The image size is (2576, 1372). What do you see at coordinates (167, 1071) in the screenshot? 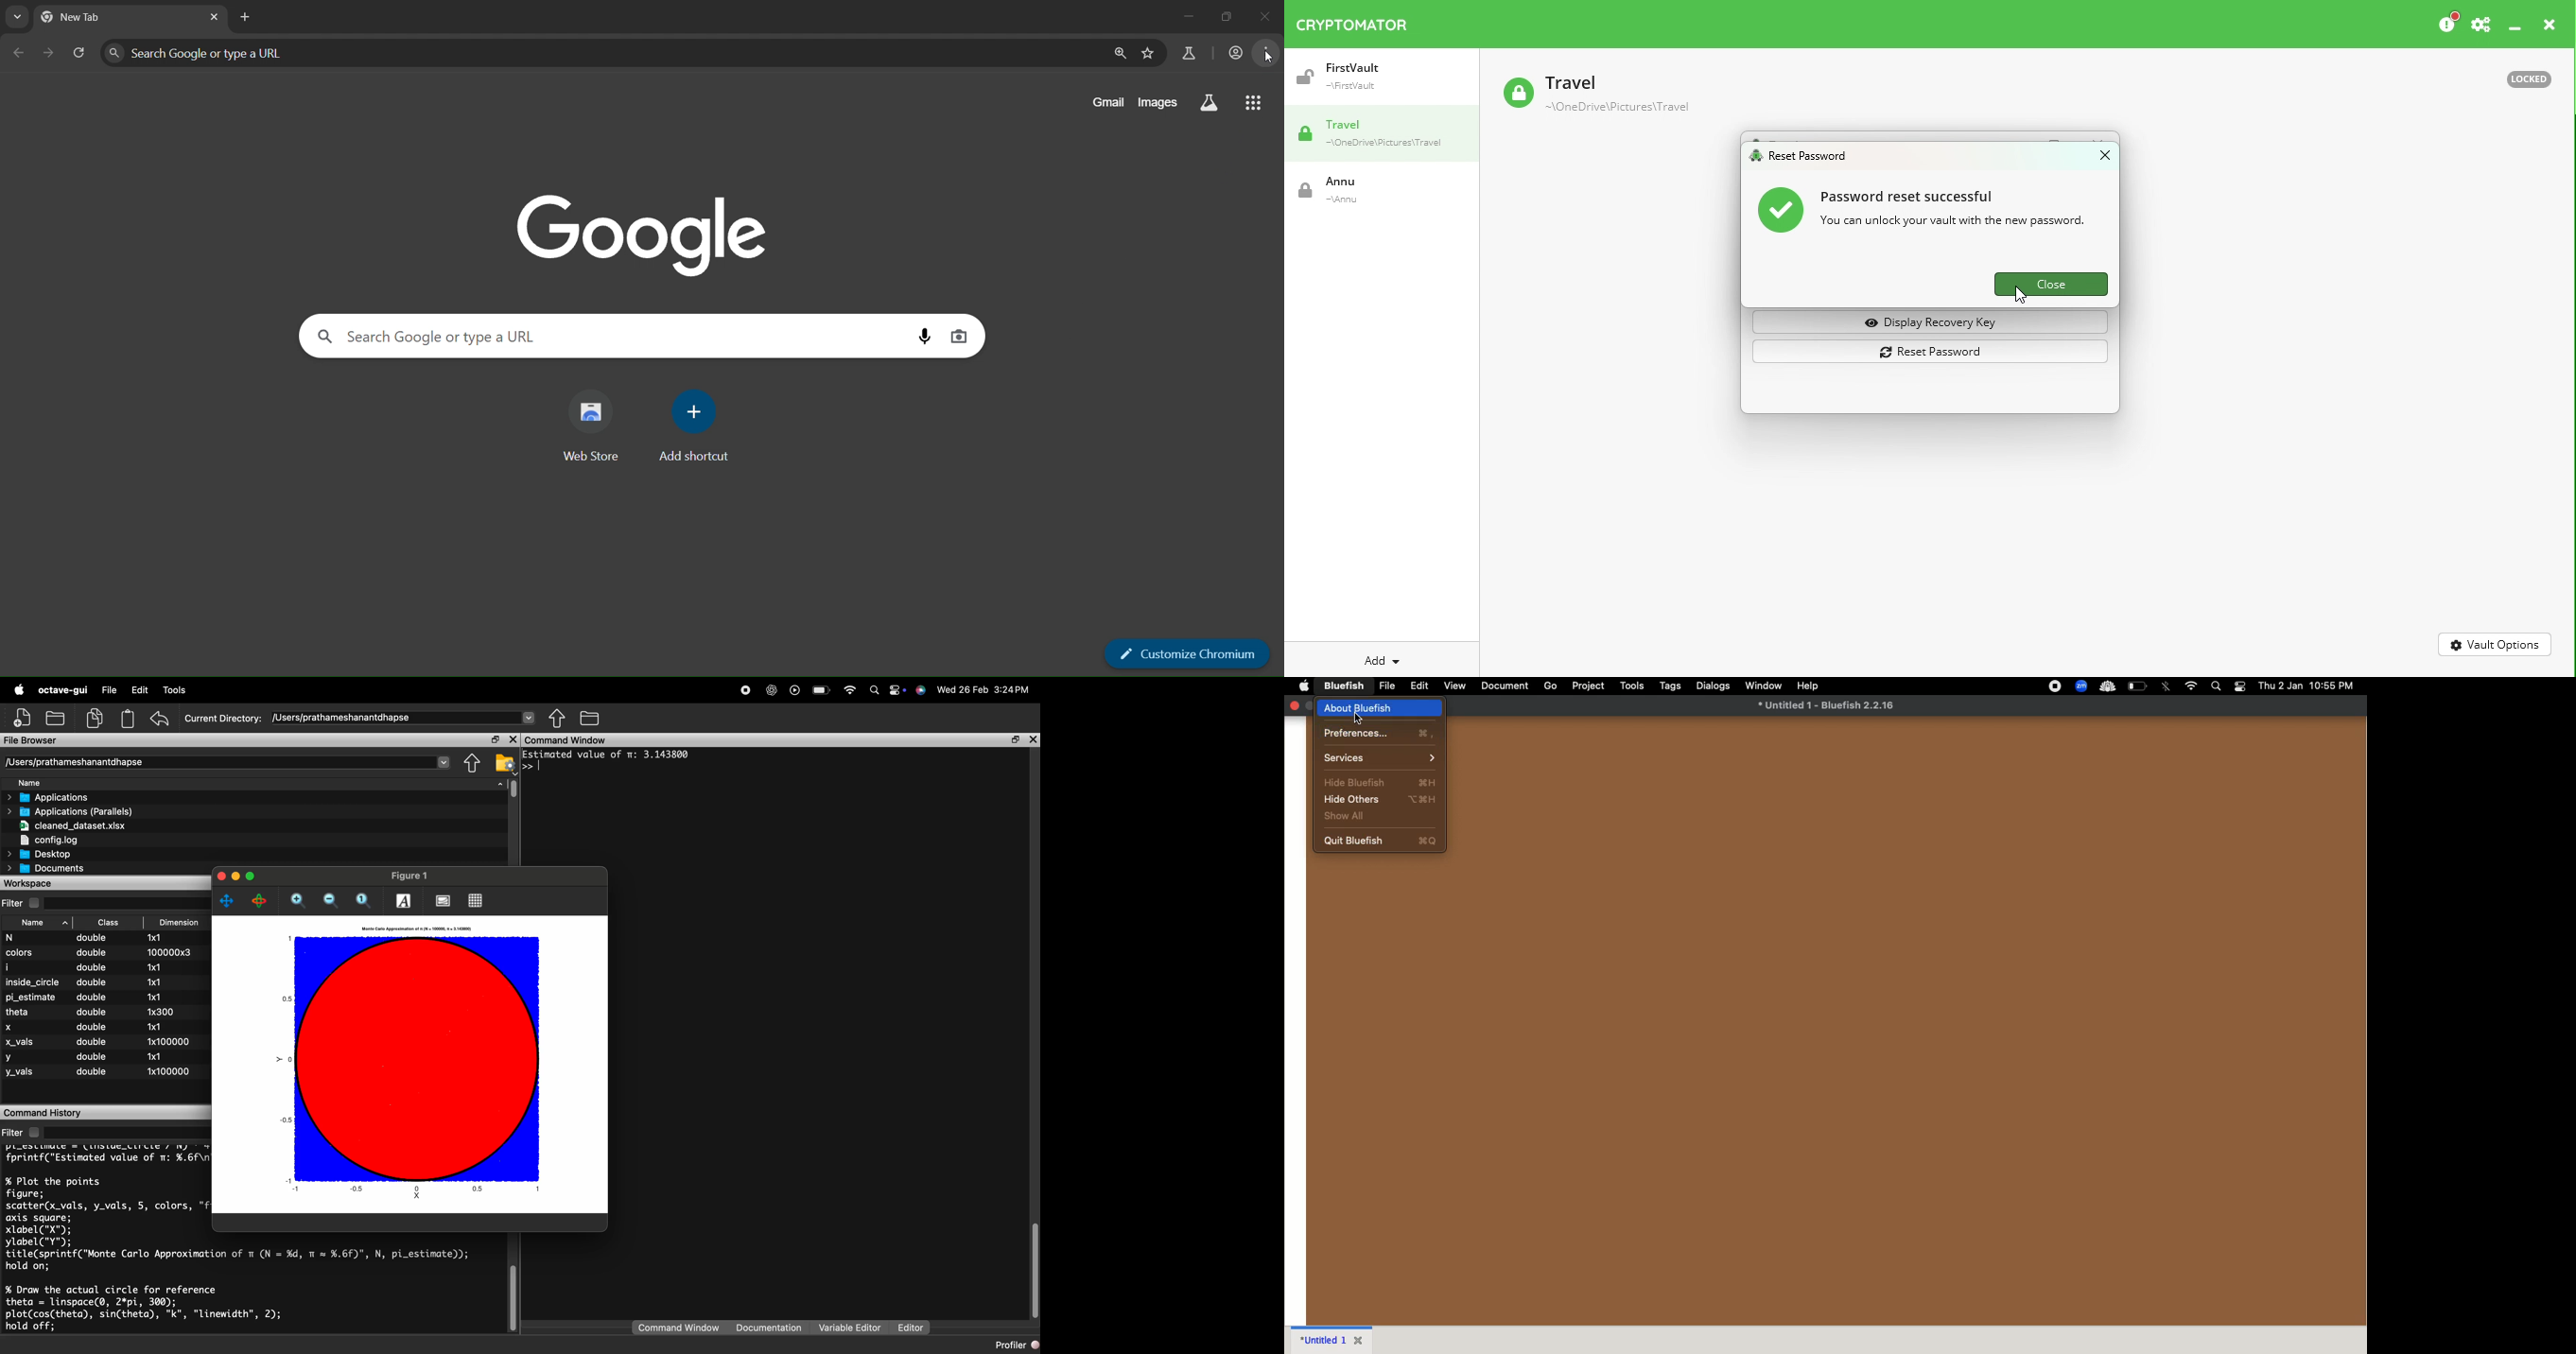
I see `1x100000` at bounding box center [167, 1071].